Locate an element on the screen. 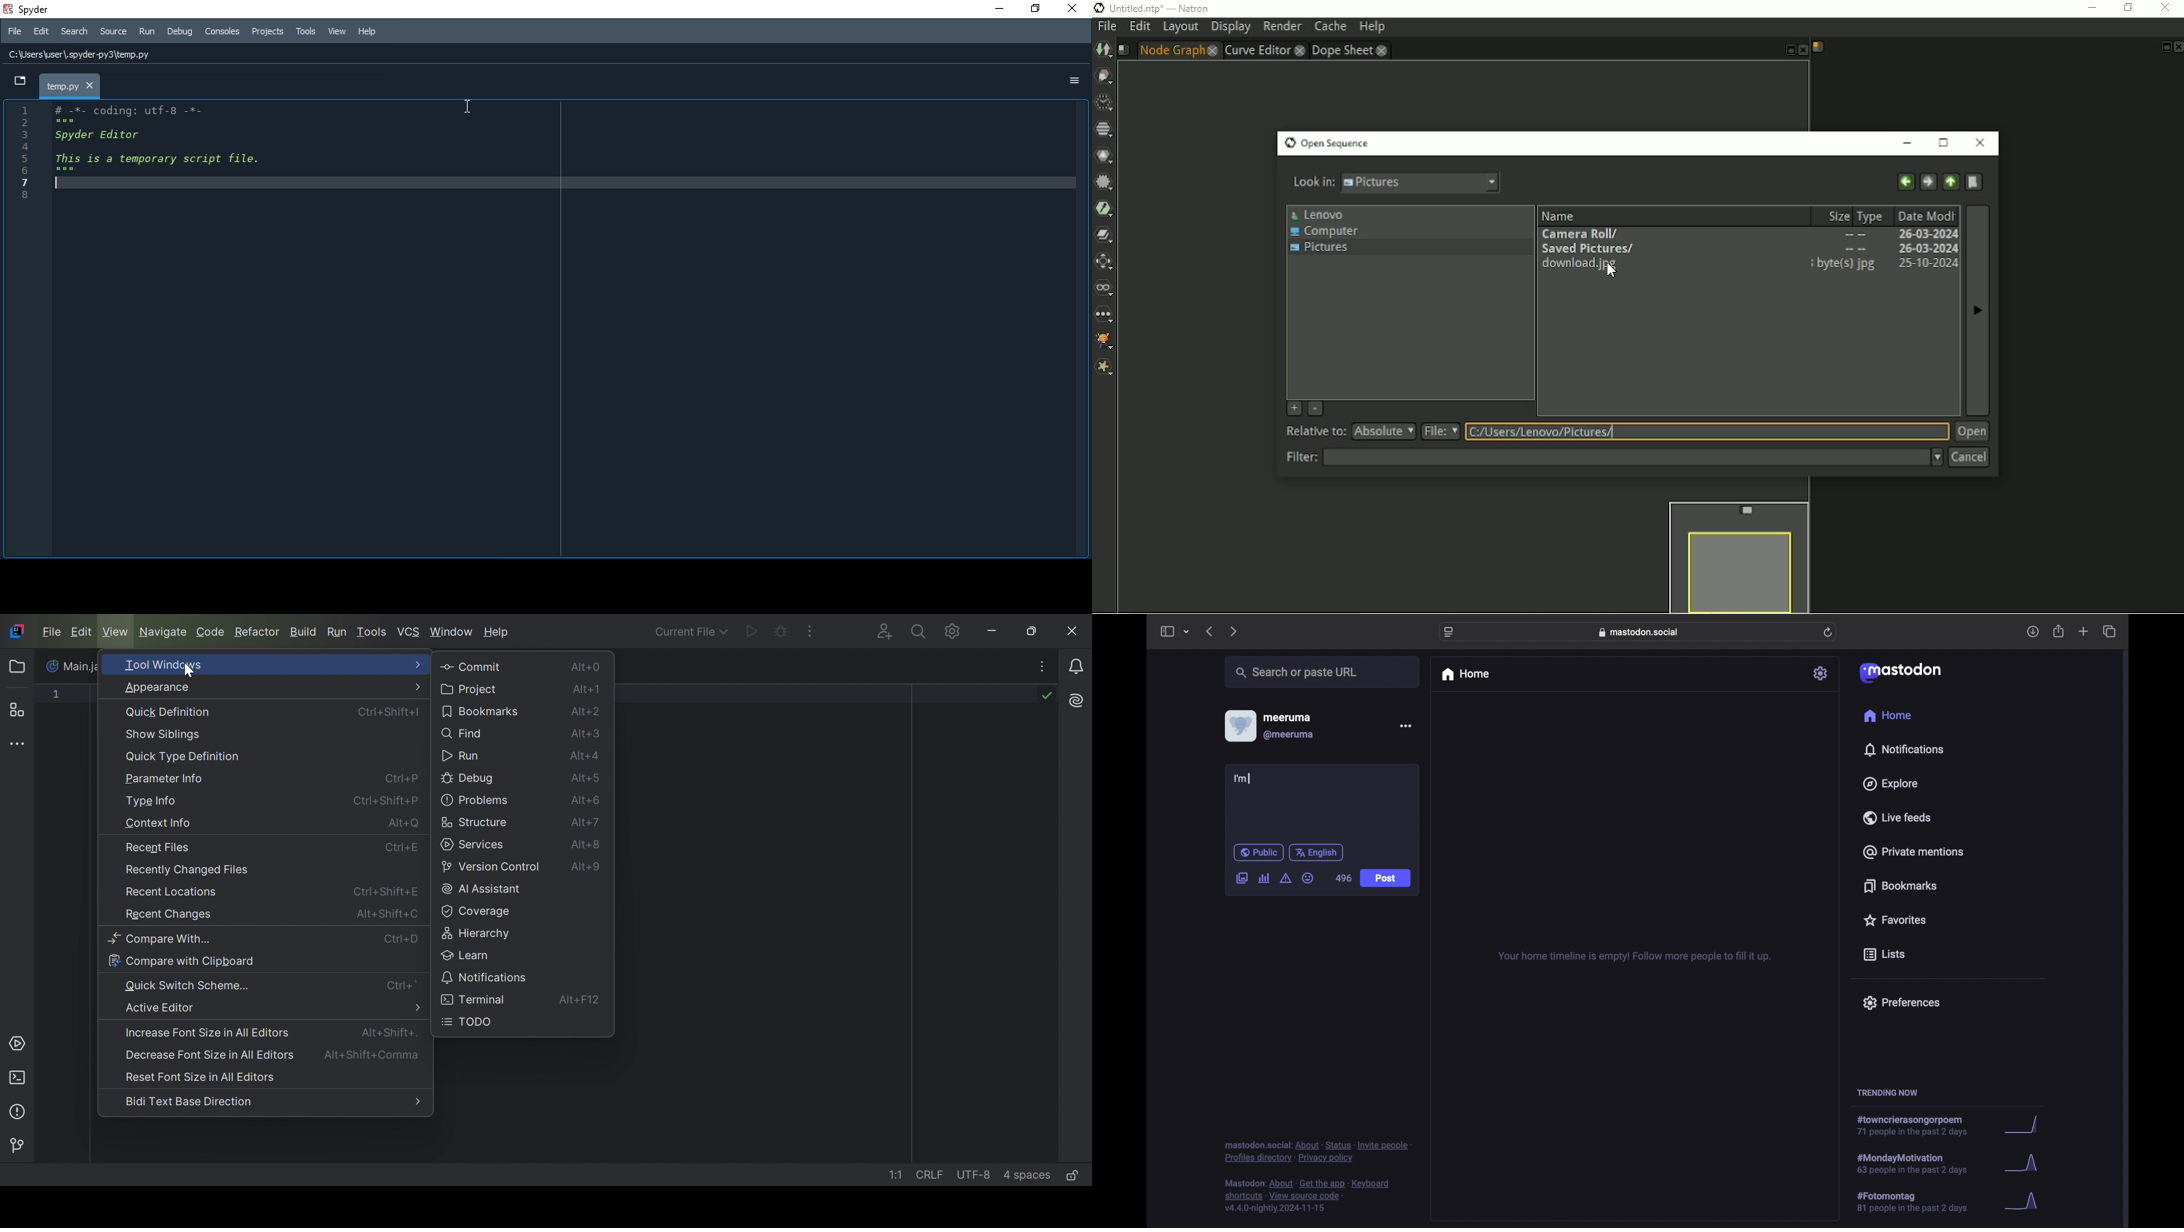  Window is located at coordinates (453, 631).